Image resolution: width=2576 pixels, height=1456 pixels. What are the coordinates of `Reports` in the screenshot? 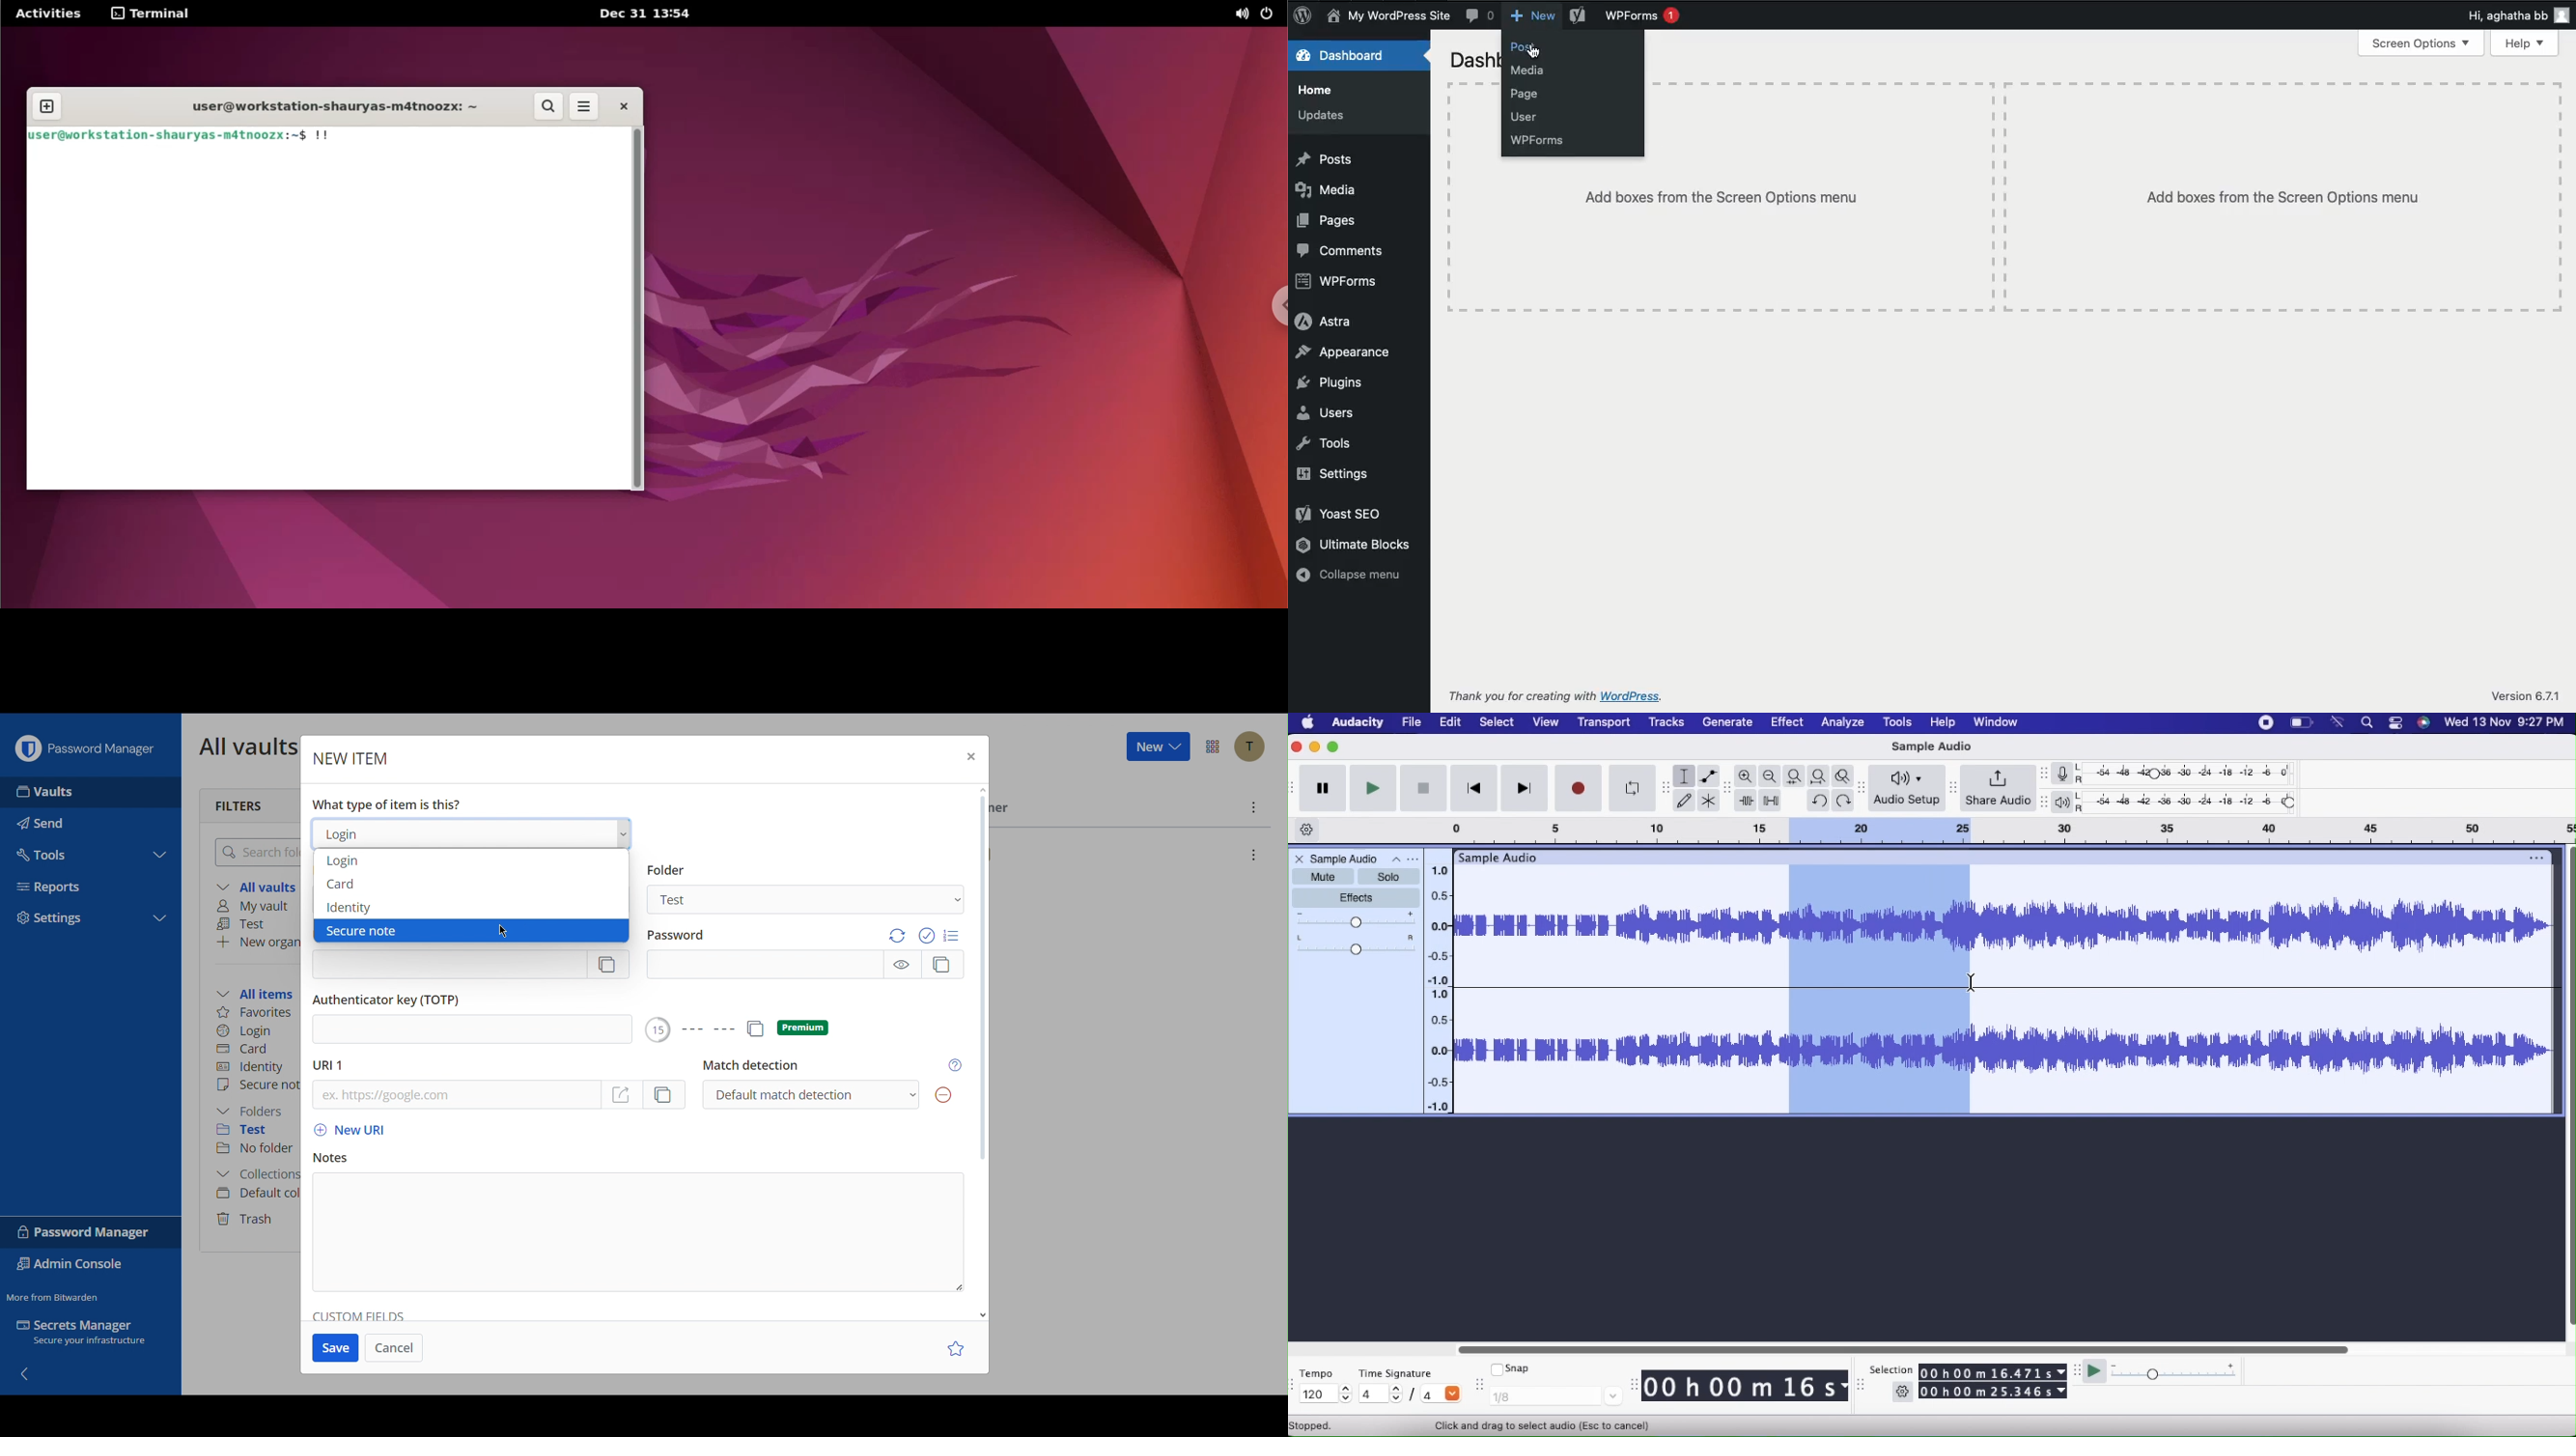 It's located at (93, 883).